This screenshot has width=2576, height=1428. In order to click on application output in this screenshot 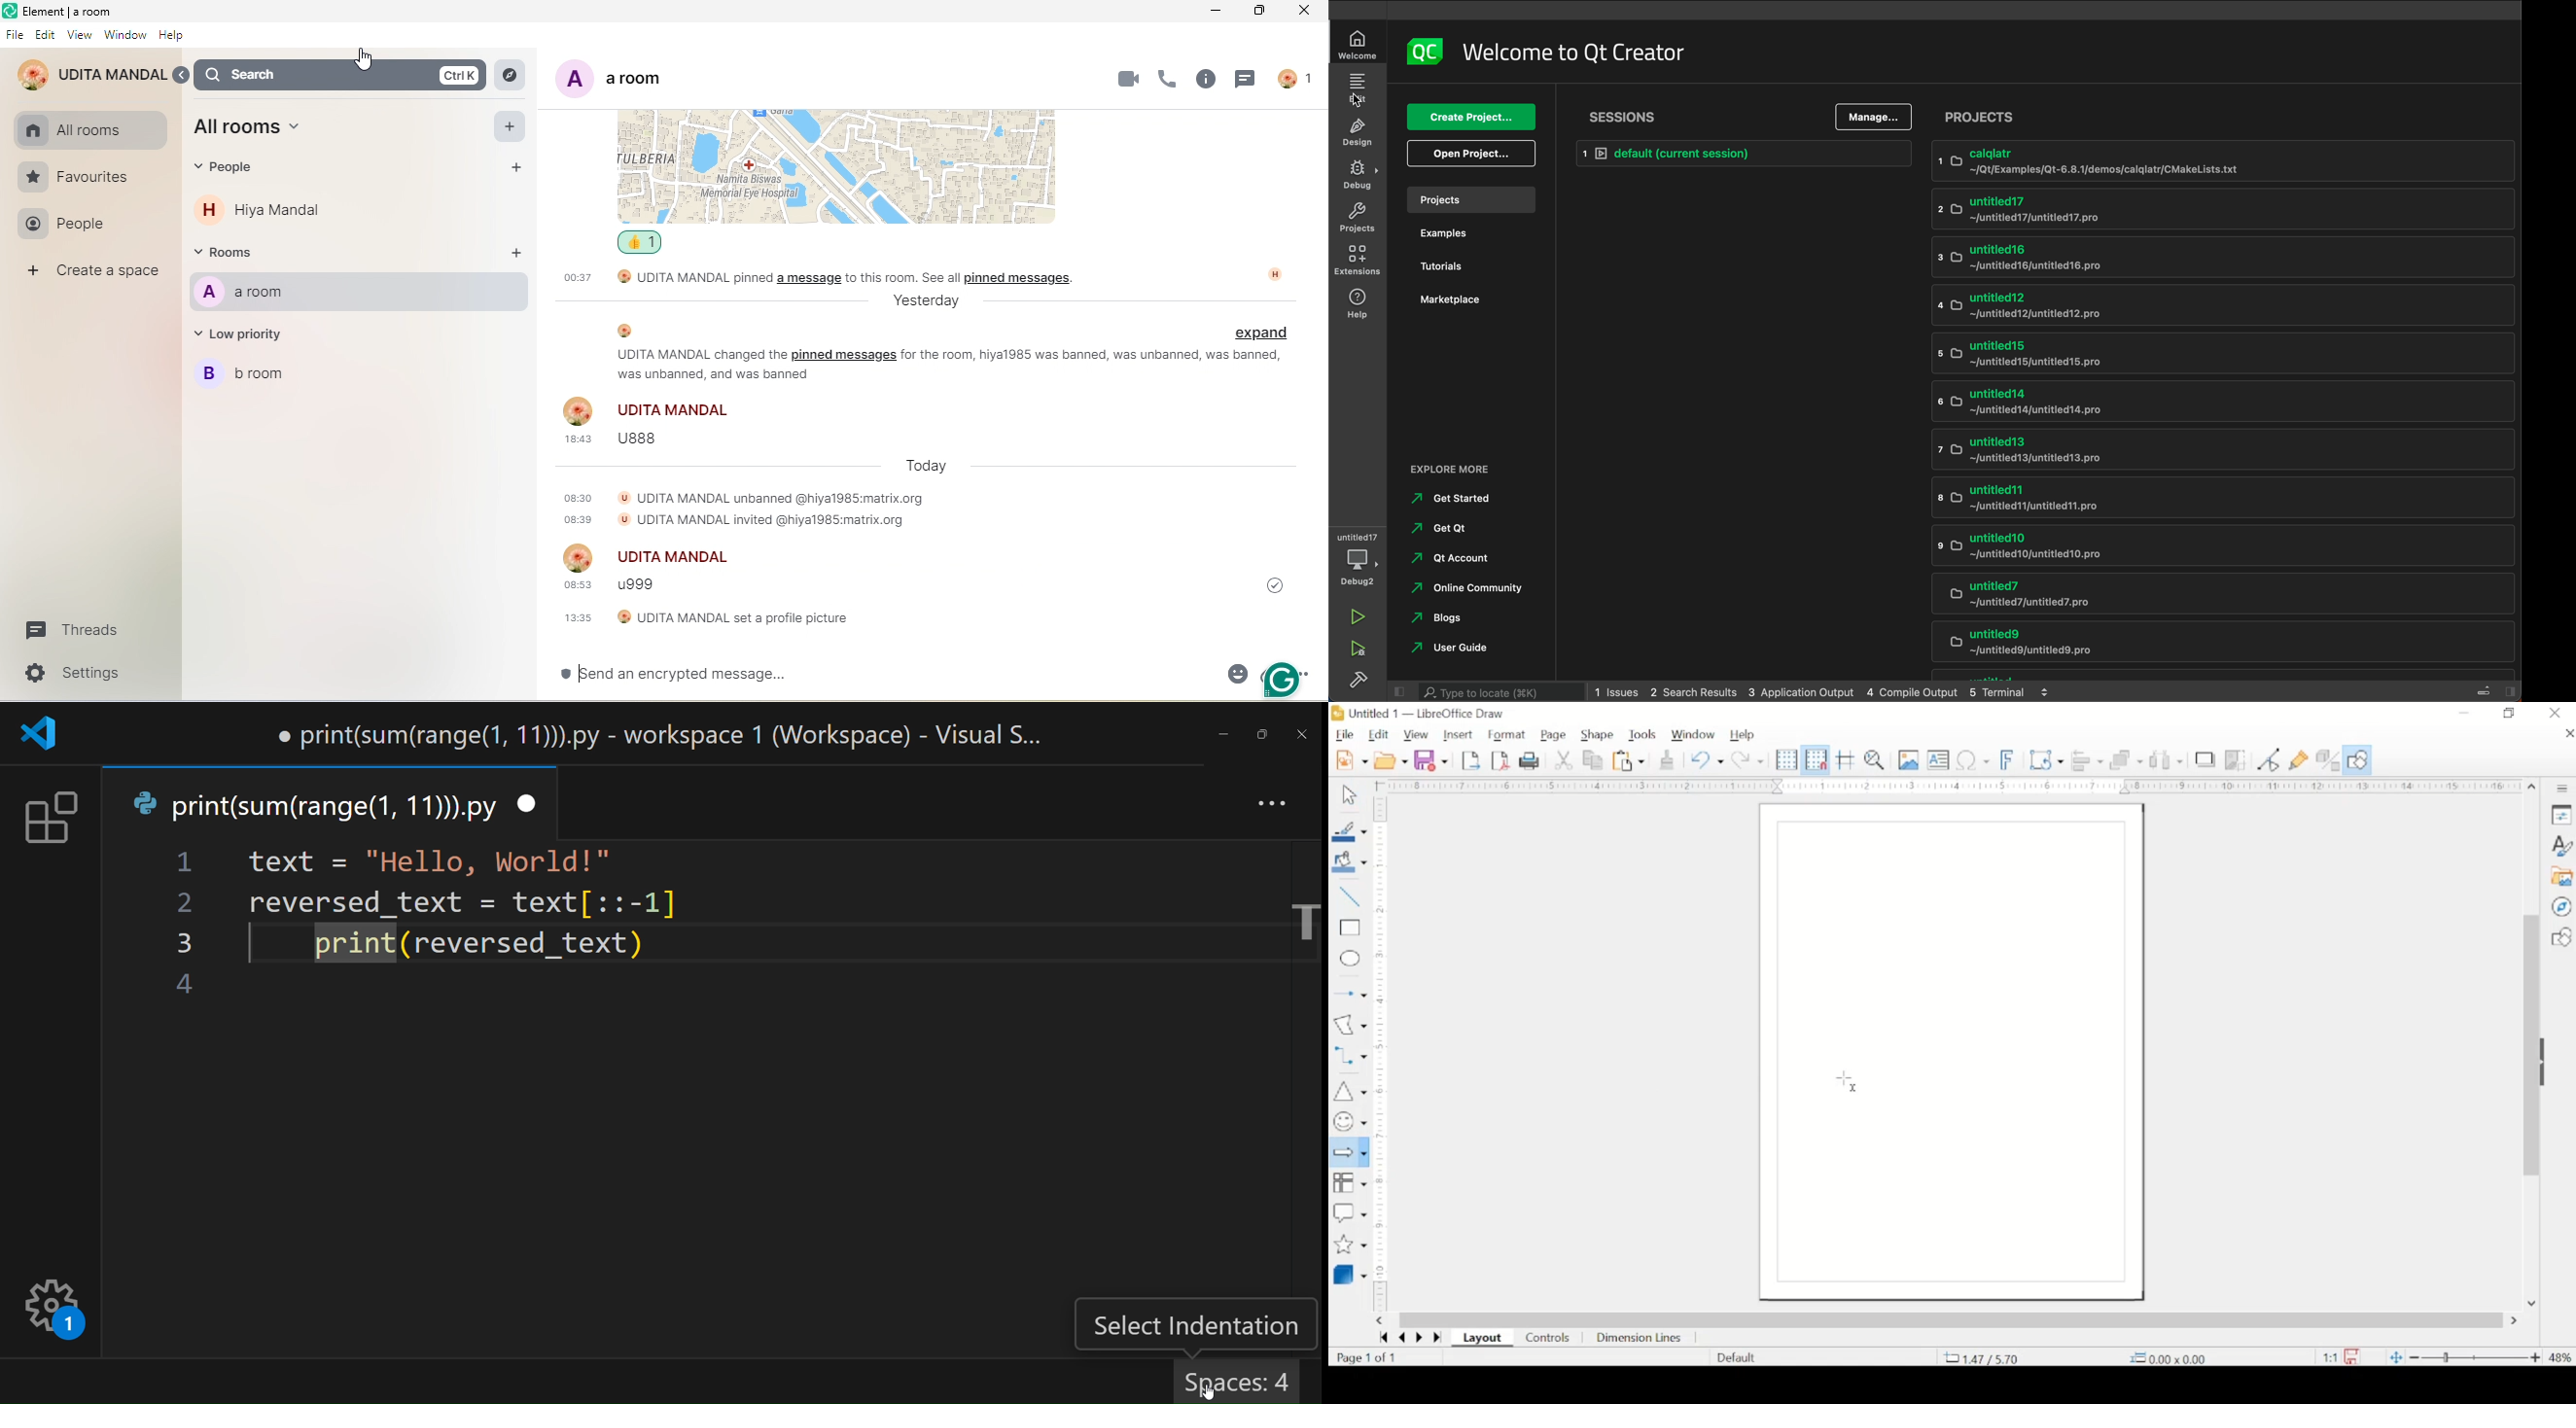, I will do `click(1801, 690)`.